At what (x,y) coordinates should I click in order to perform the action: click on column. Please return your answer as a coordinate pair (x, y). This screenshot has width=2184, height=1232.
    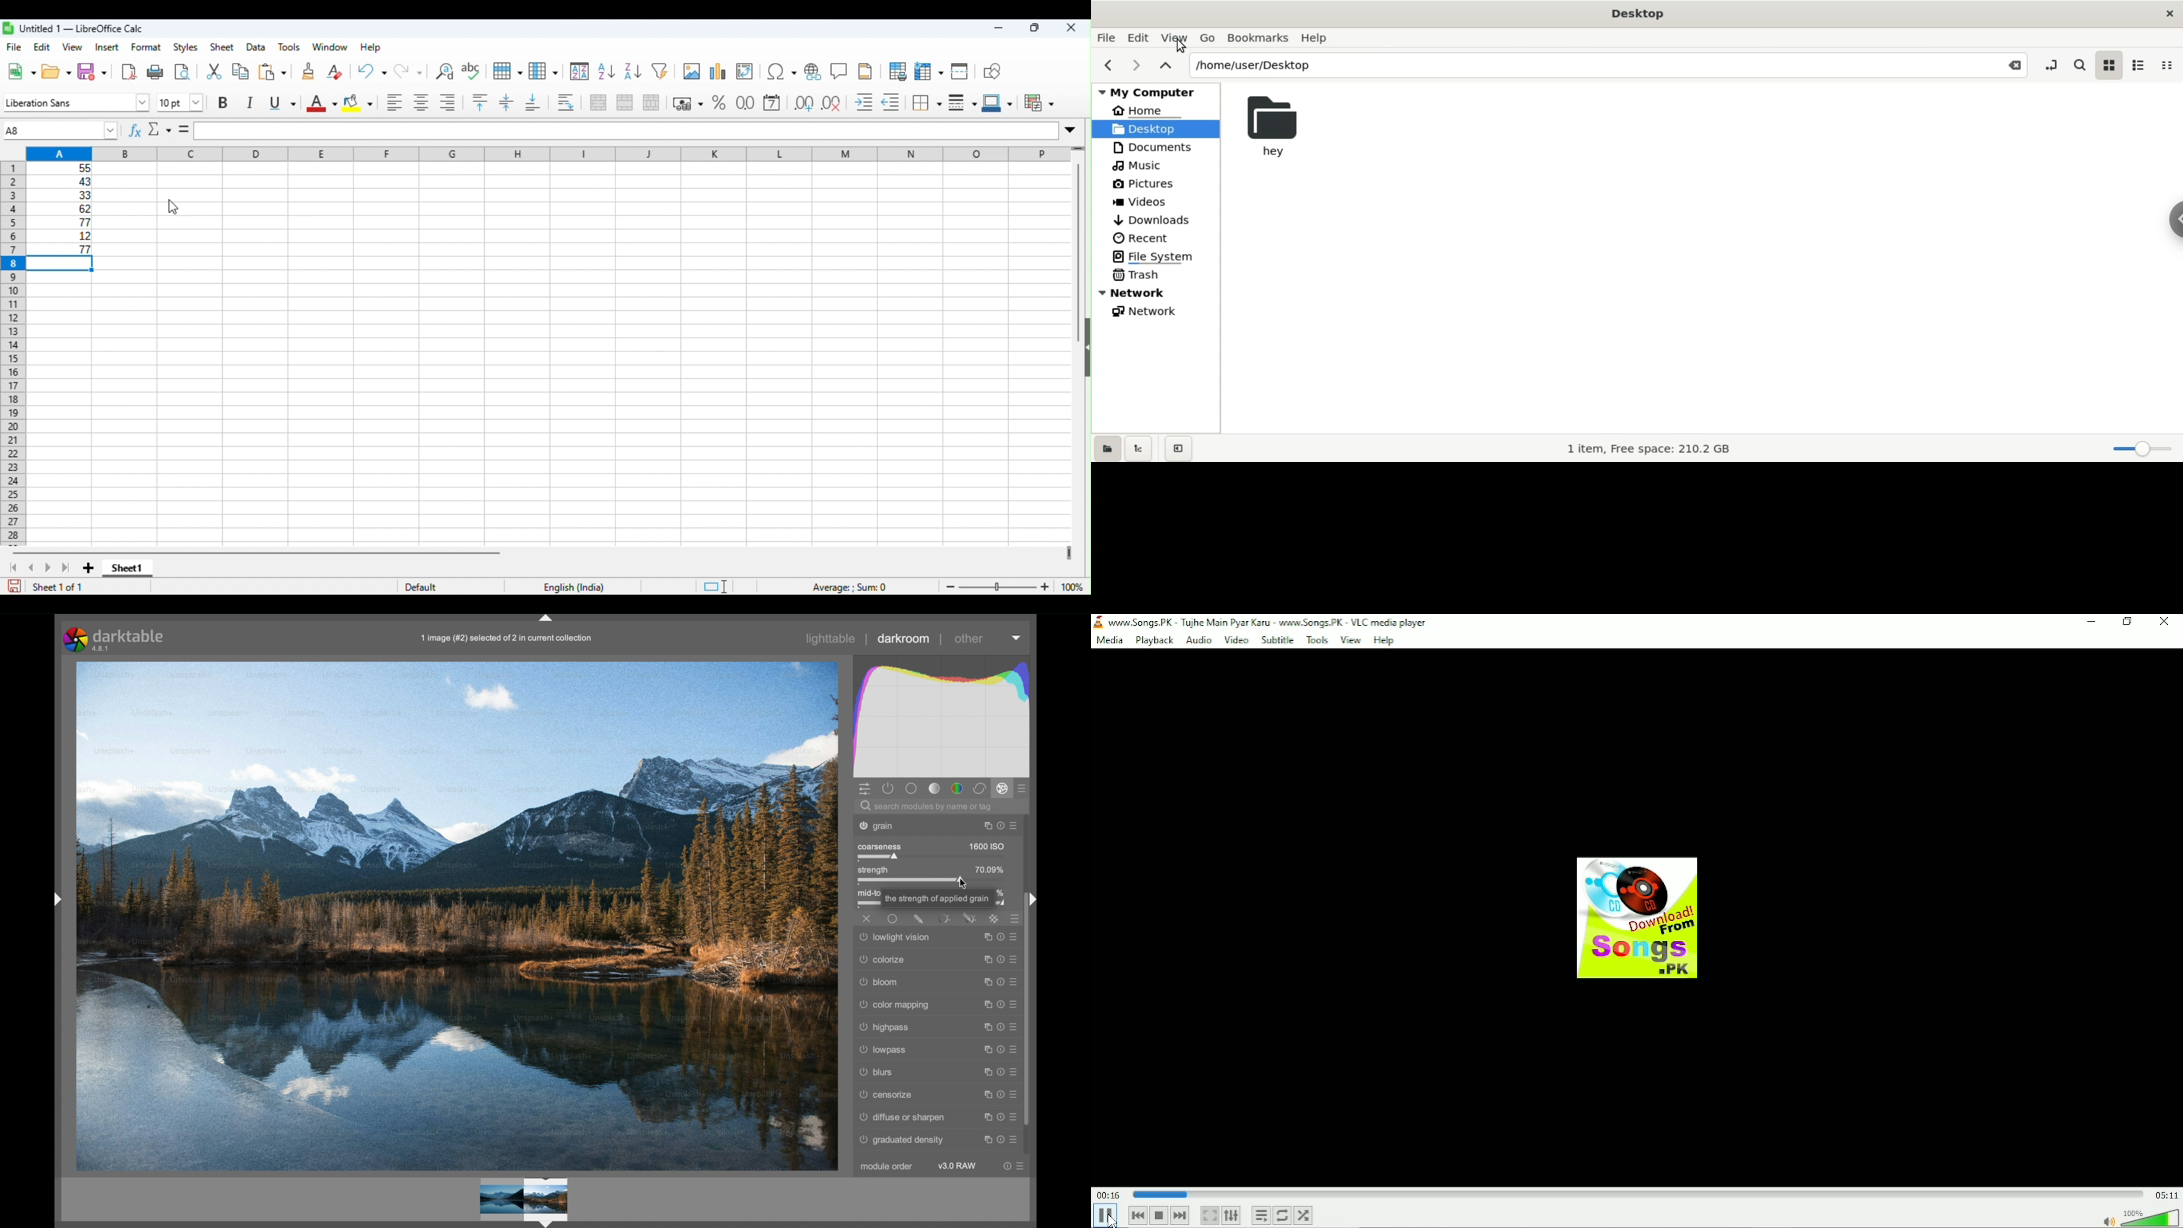
    Looking at the image, I should click on (544, 72).